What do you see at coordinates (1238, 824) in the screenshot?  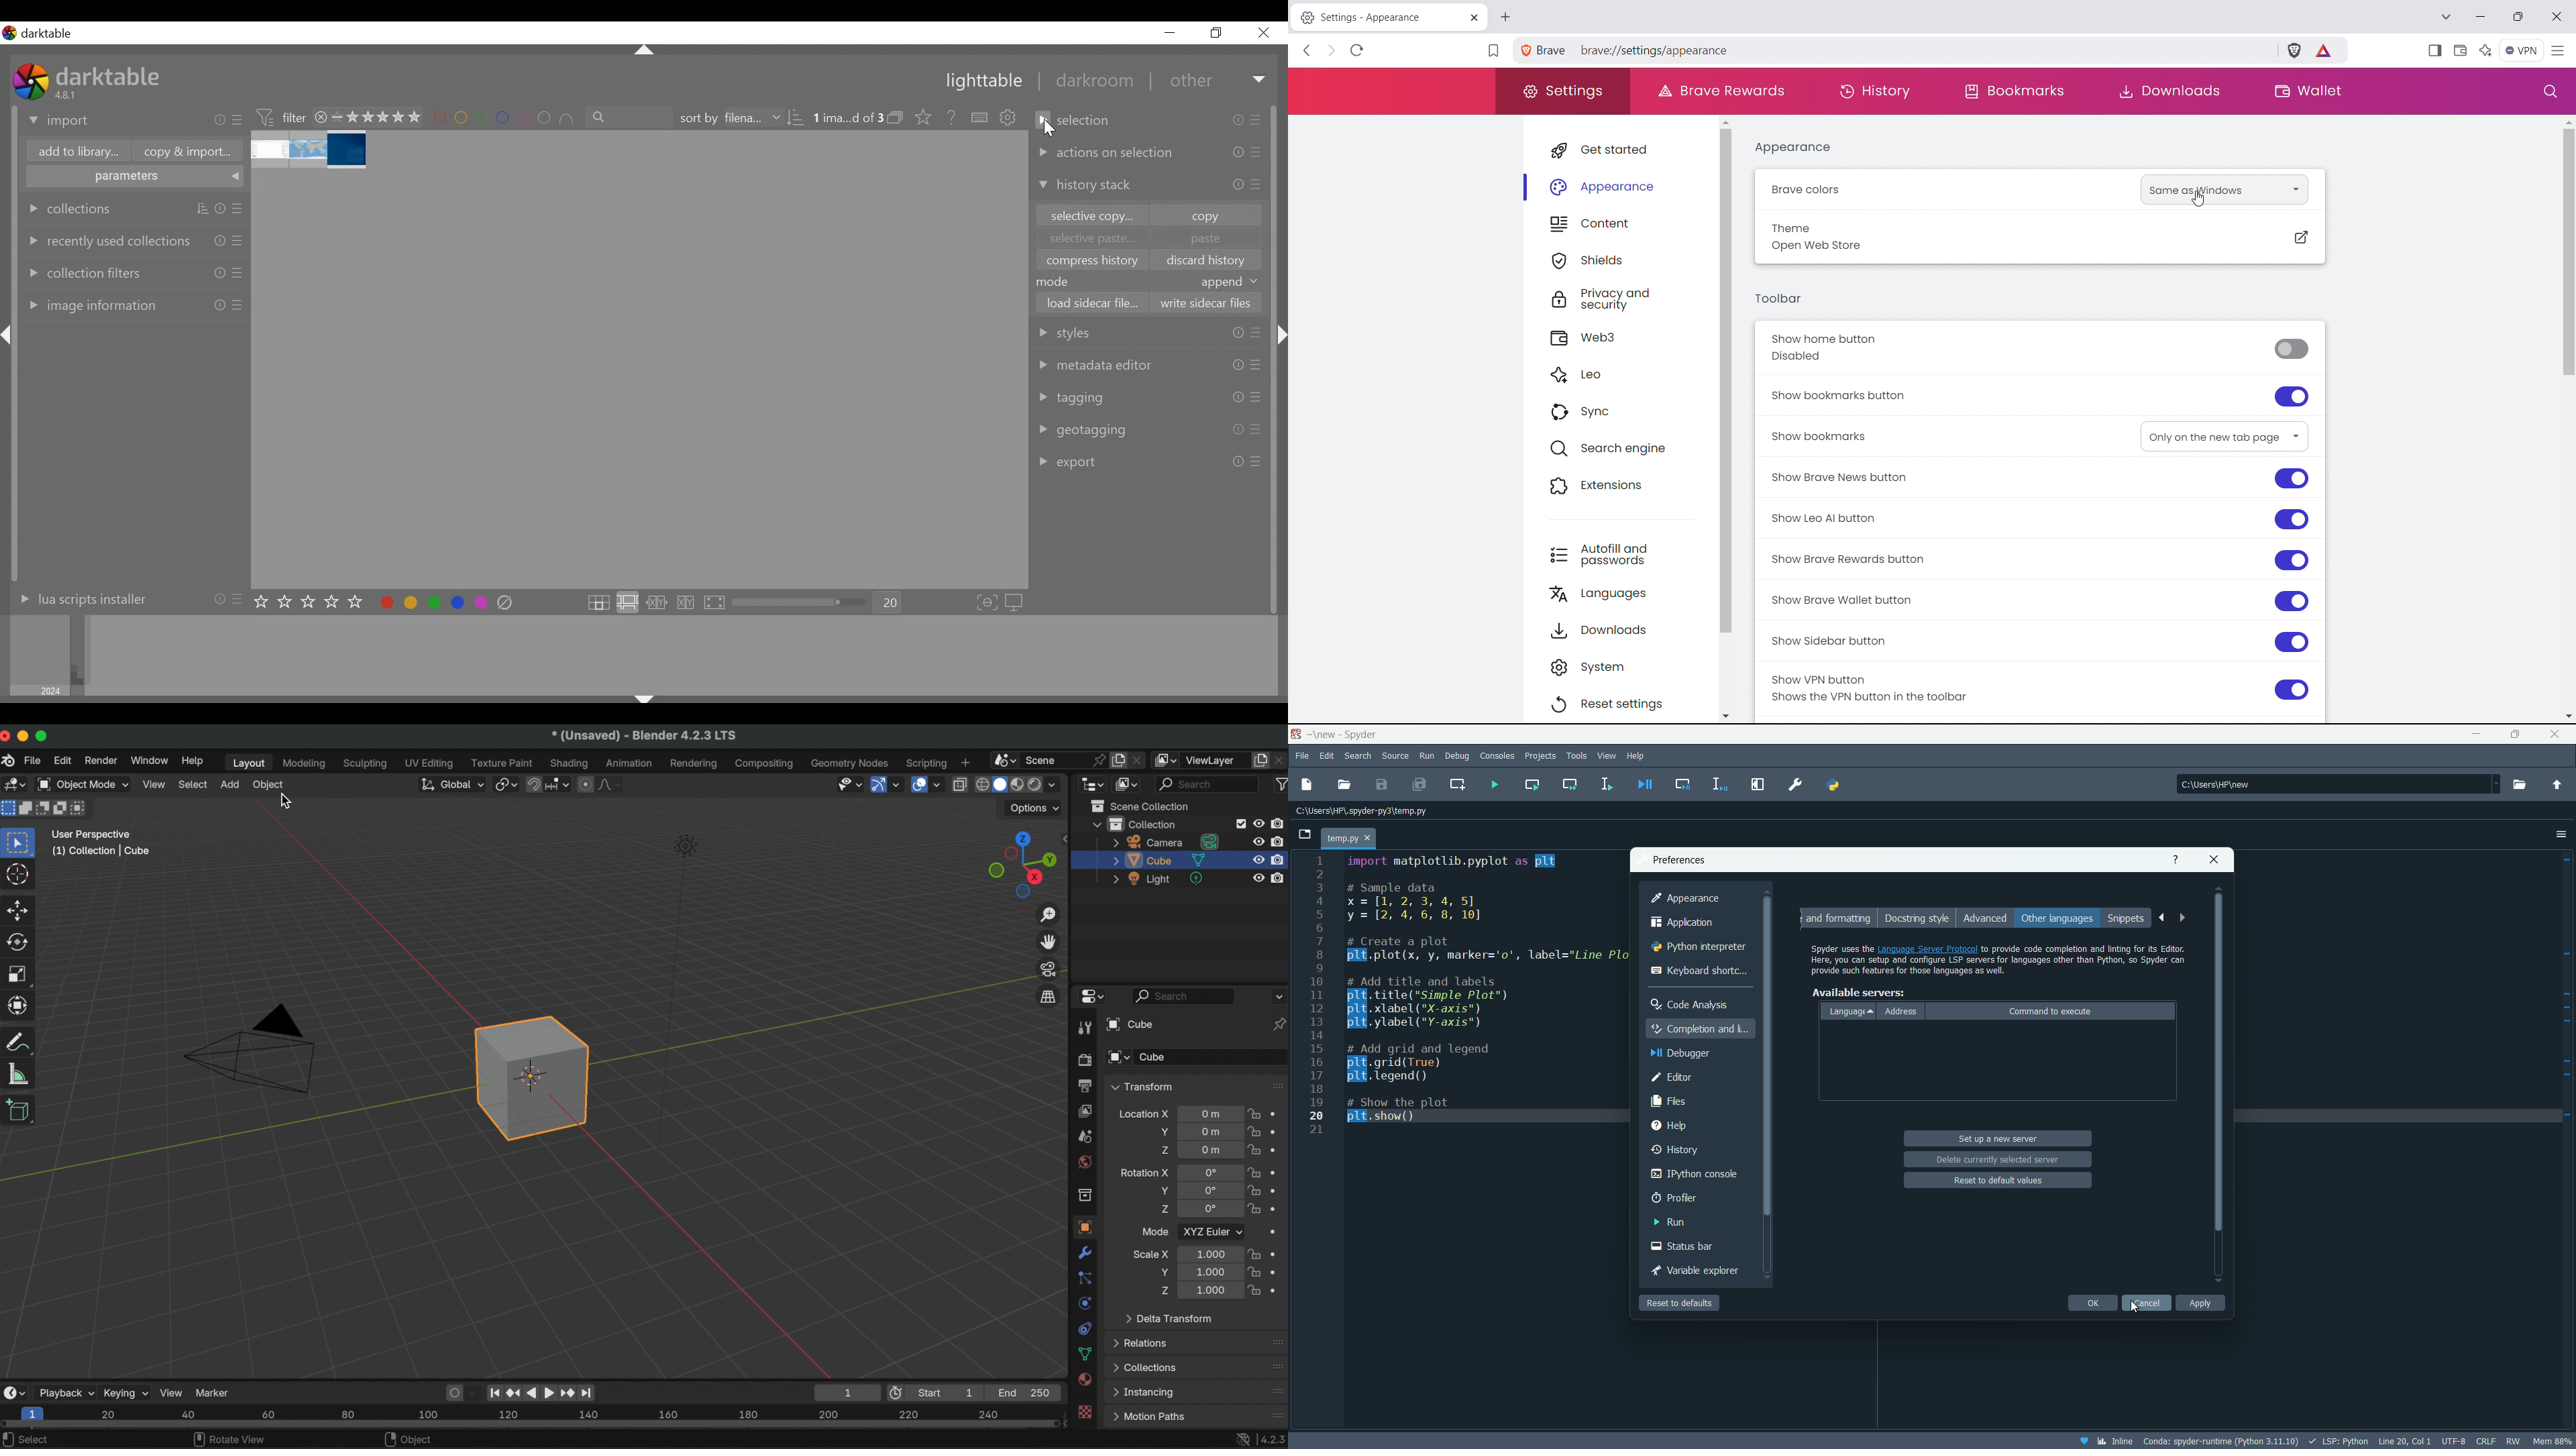 I see `checkbox` at bounding box center [1238, 824].